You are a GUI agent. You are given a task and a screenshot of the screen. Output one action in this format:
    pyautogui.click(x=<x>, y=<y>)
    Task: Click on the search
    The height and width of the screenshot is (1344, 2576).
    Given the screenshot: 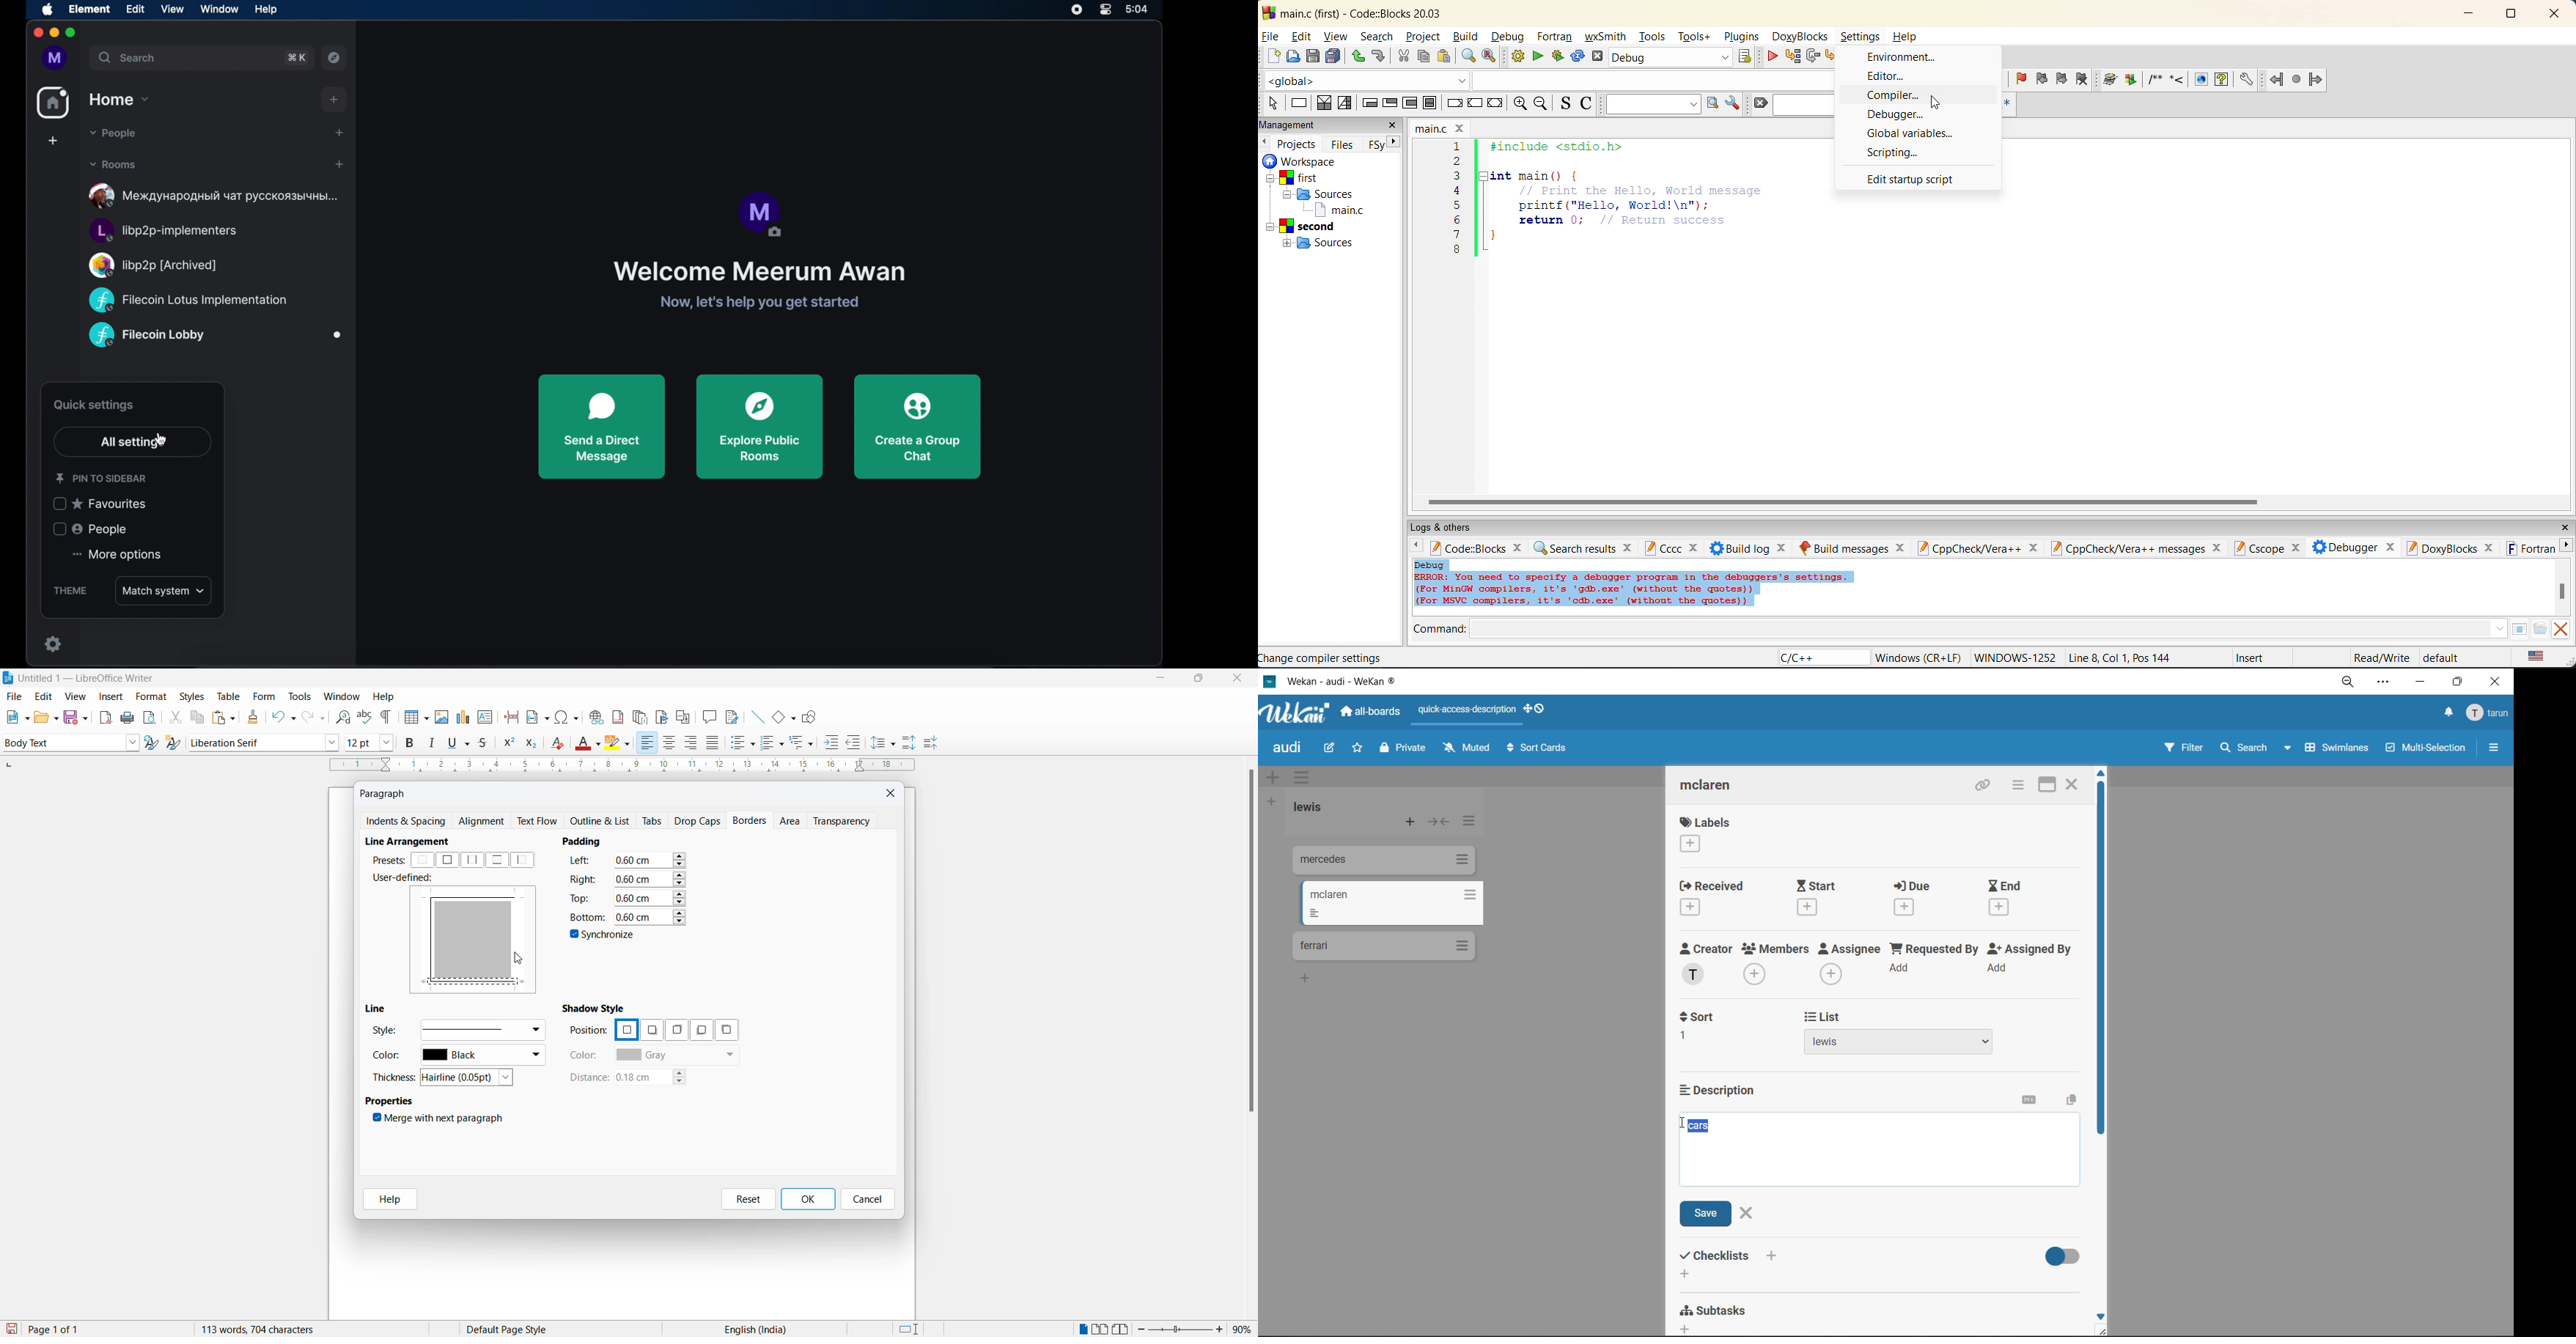 What is the action you would take?
    pyautogui.click(x=128, y=58)
    